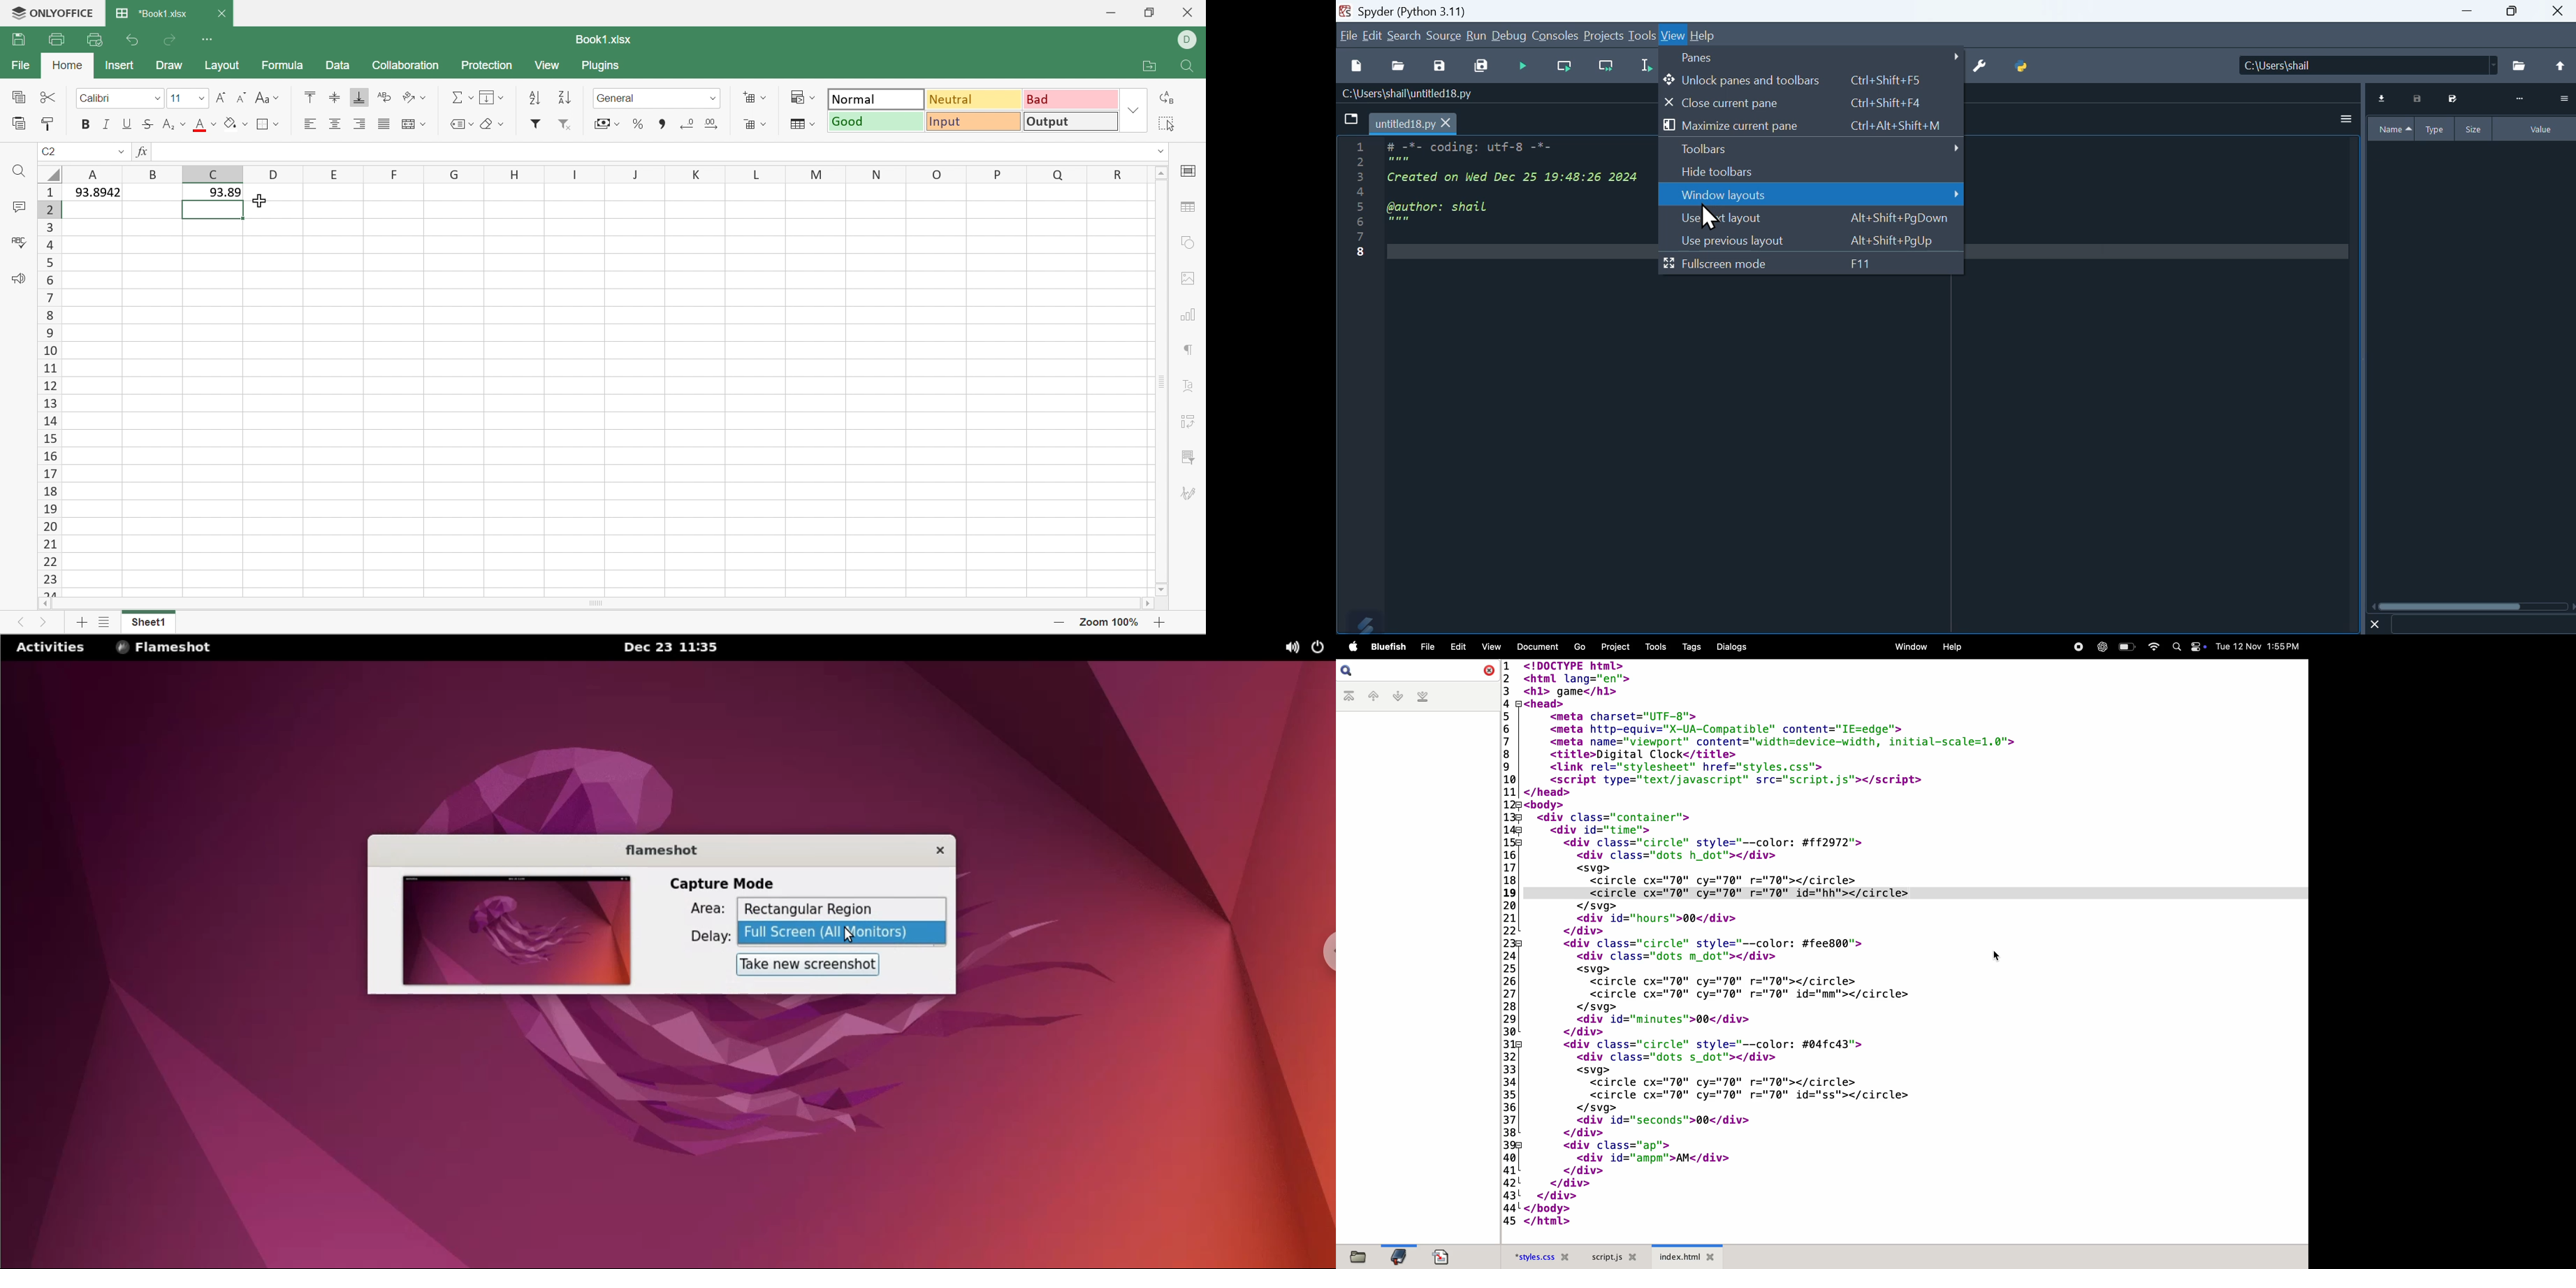 This screenshot has height=1288, width=2576. I want to click on Folder, so click(2520, 66).